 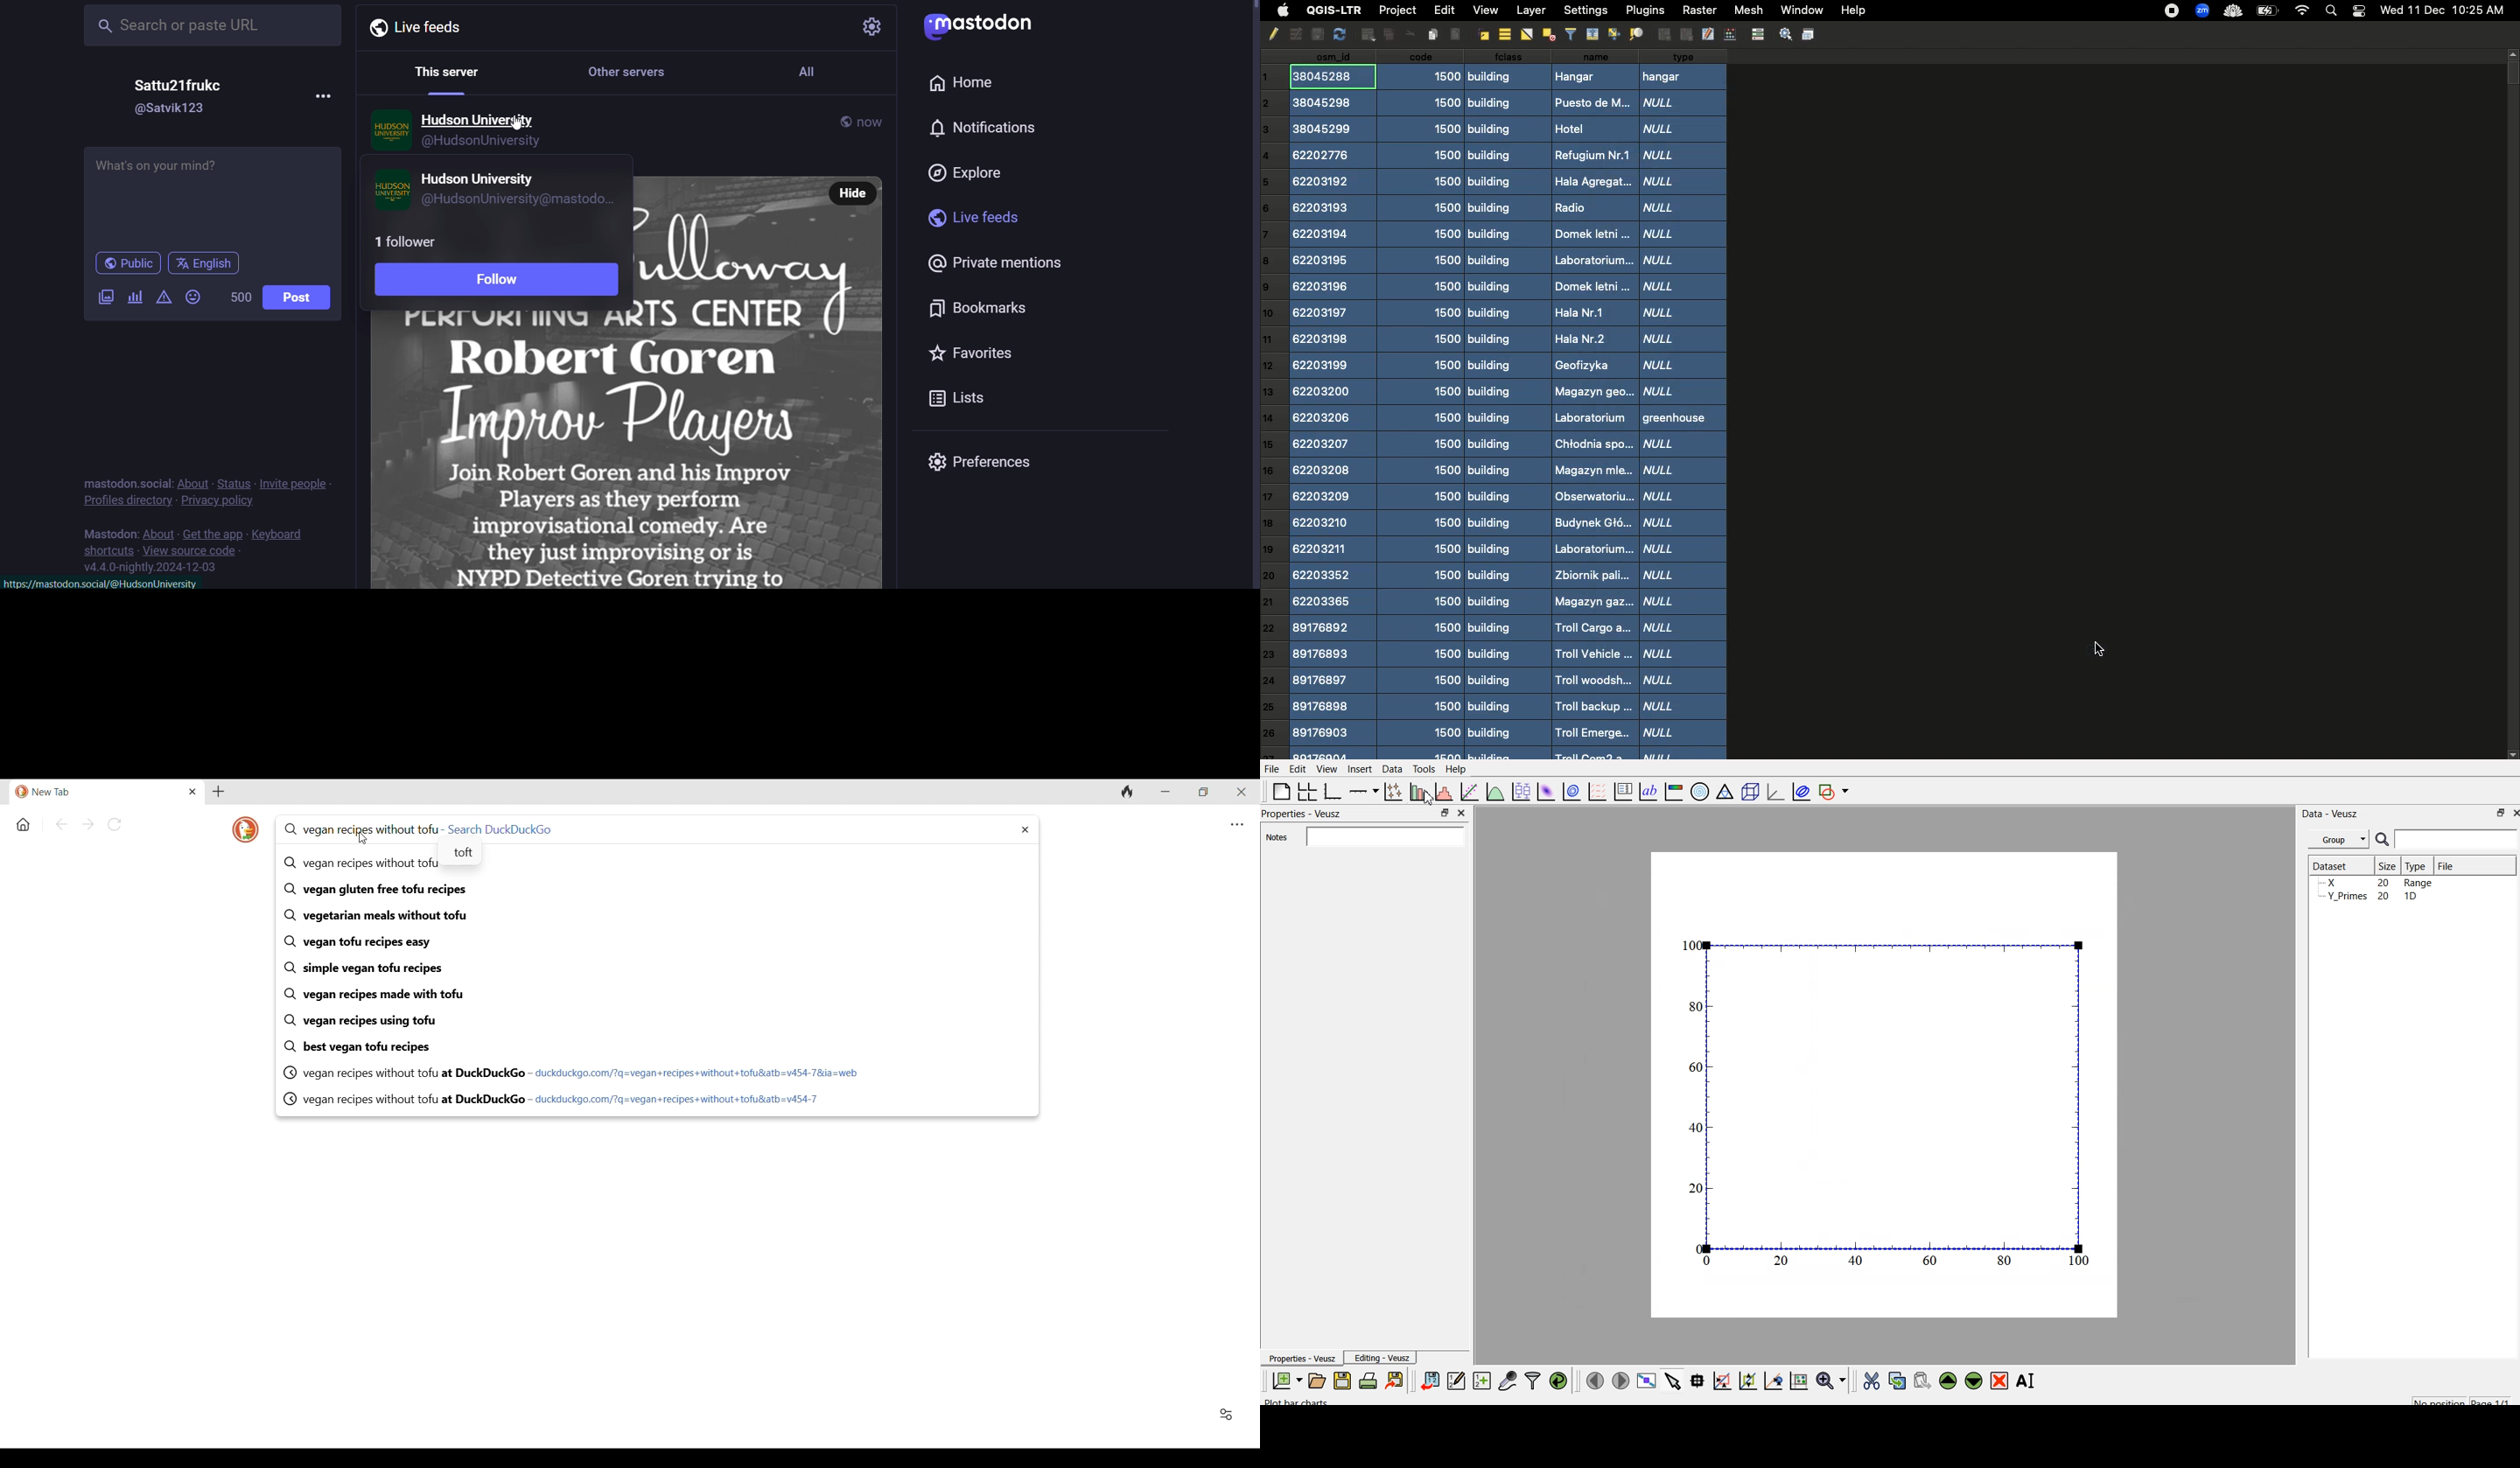 I want to click on toft, so click(x=463, y=853).